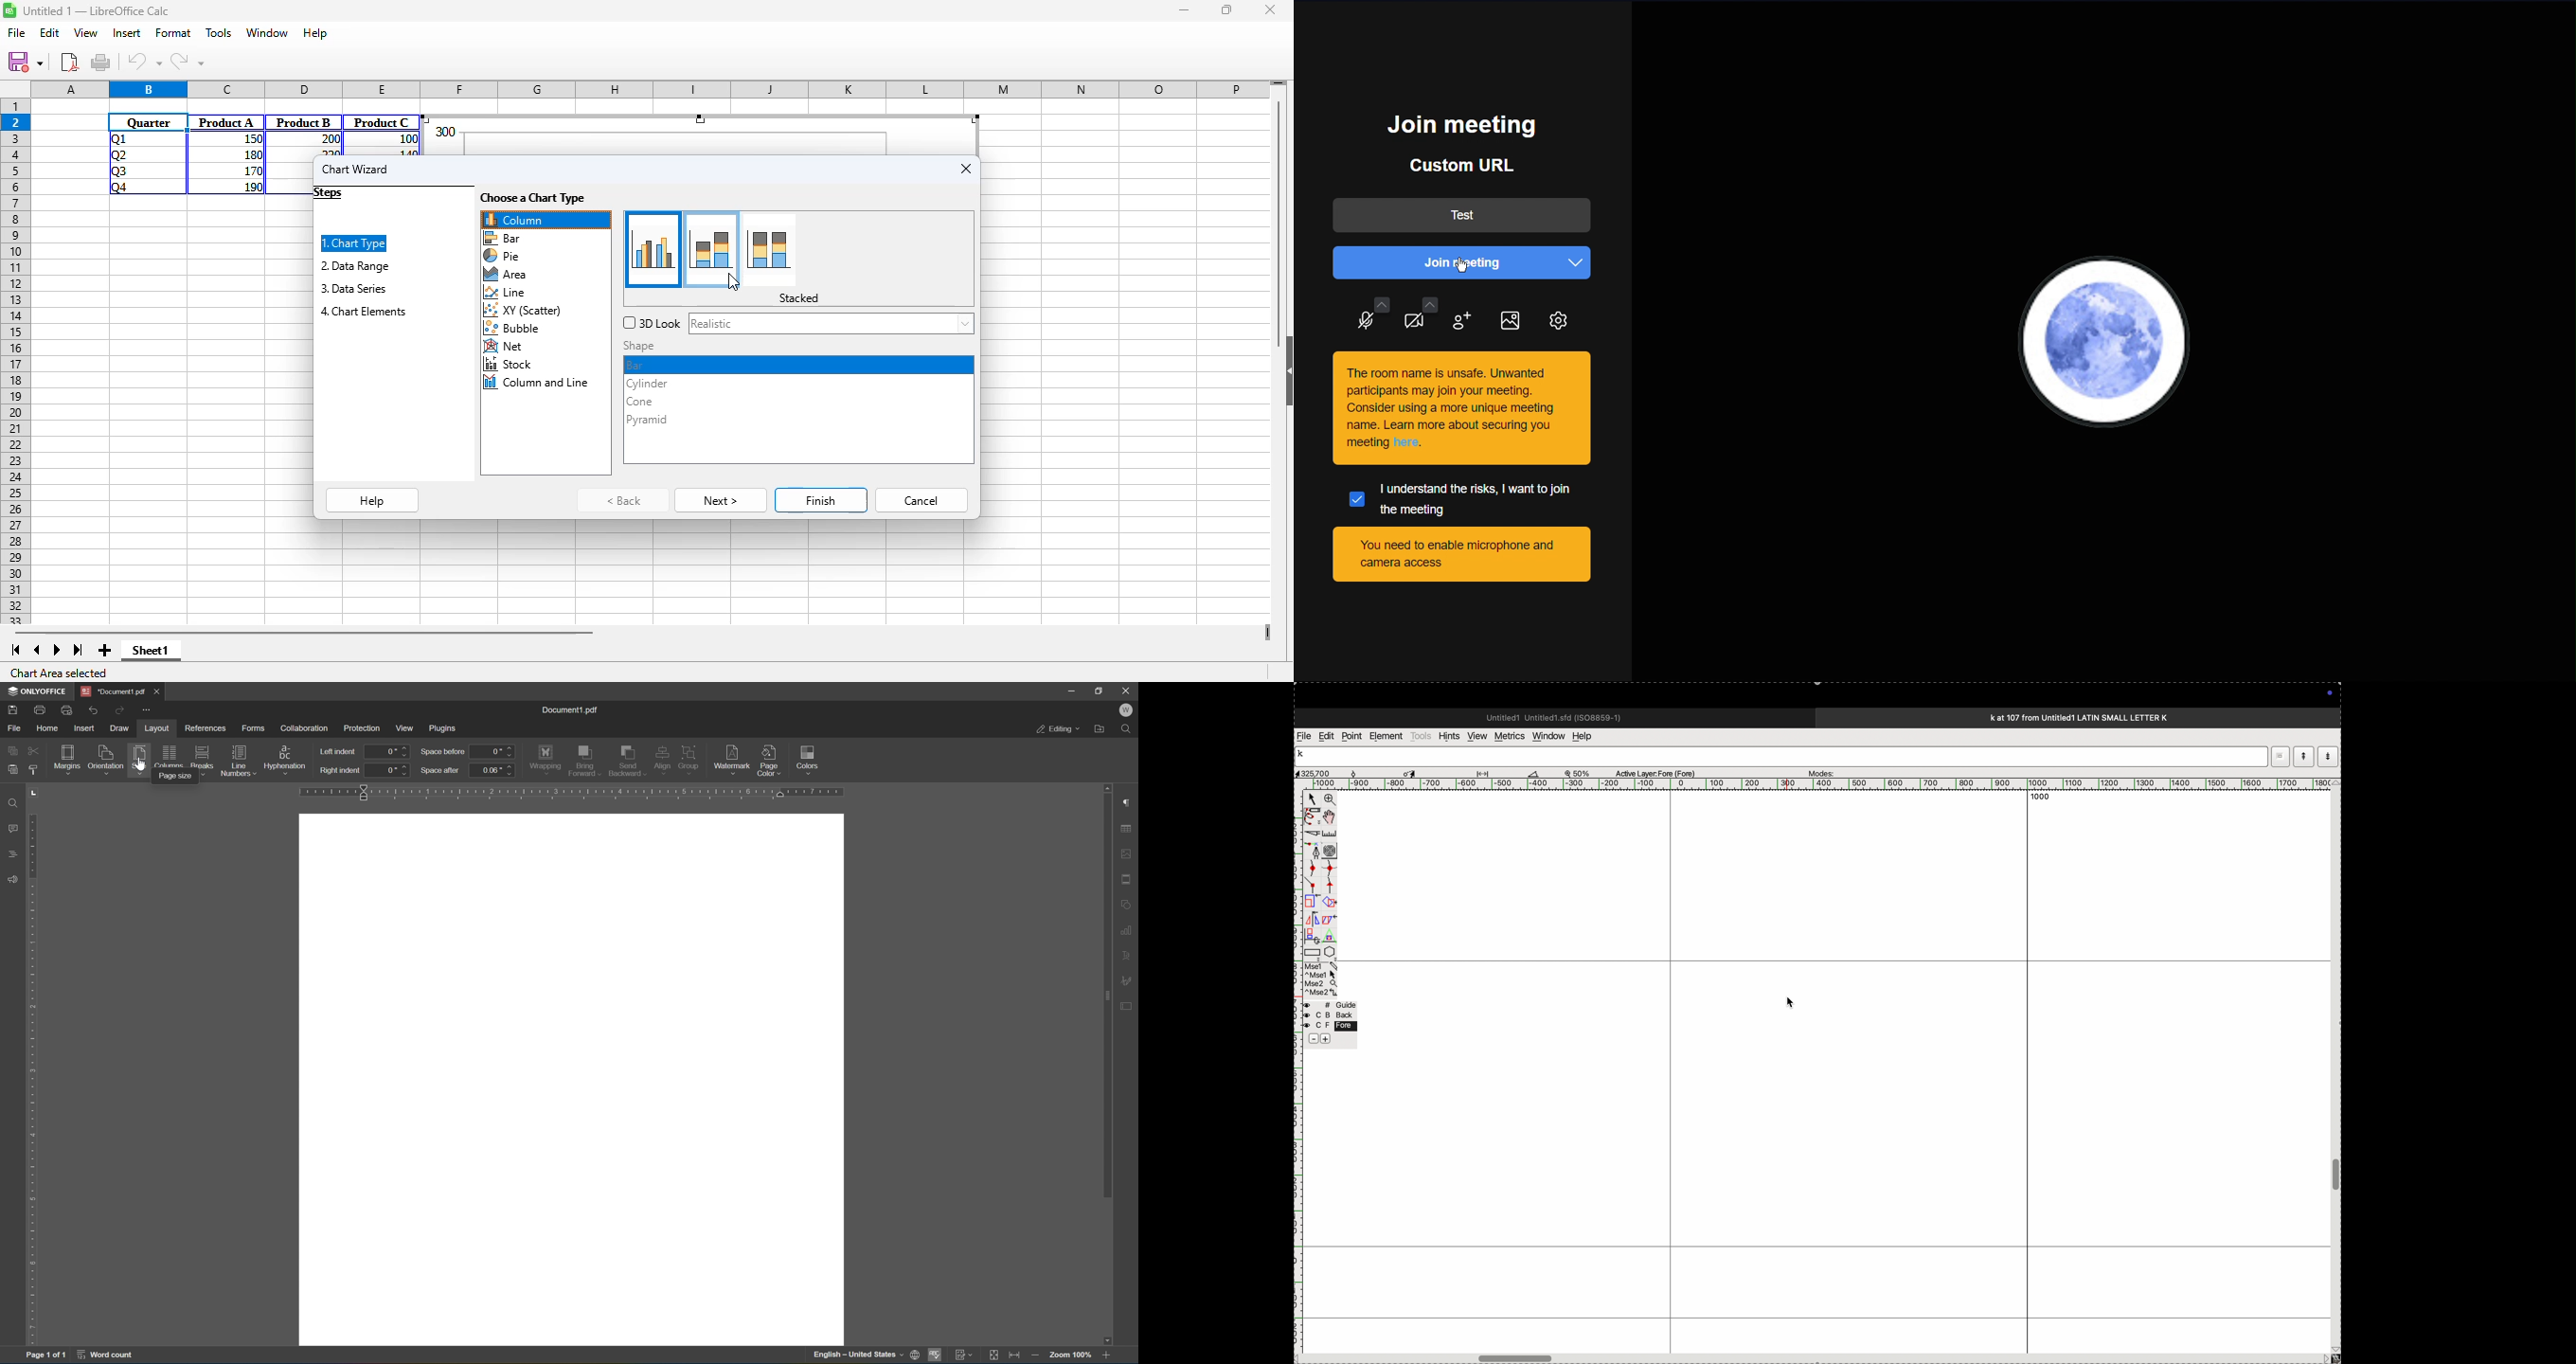  I want to click on cursor, so click(732, 281).